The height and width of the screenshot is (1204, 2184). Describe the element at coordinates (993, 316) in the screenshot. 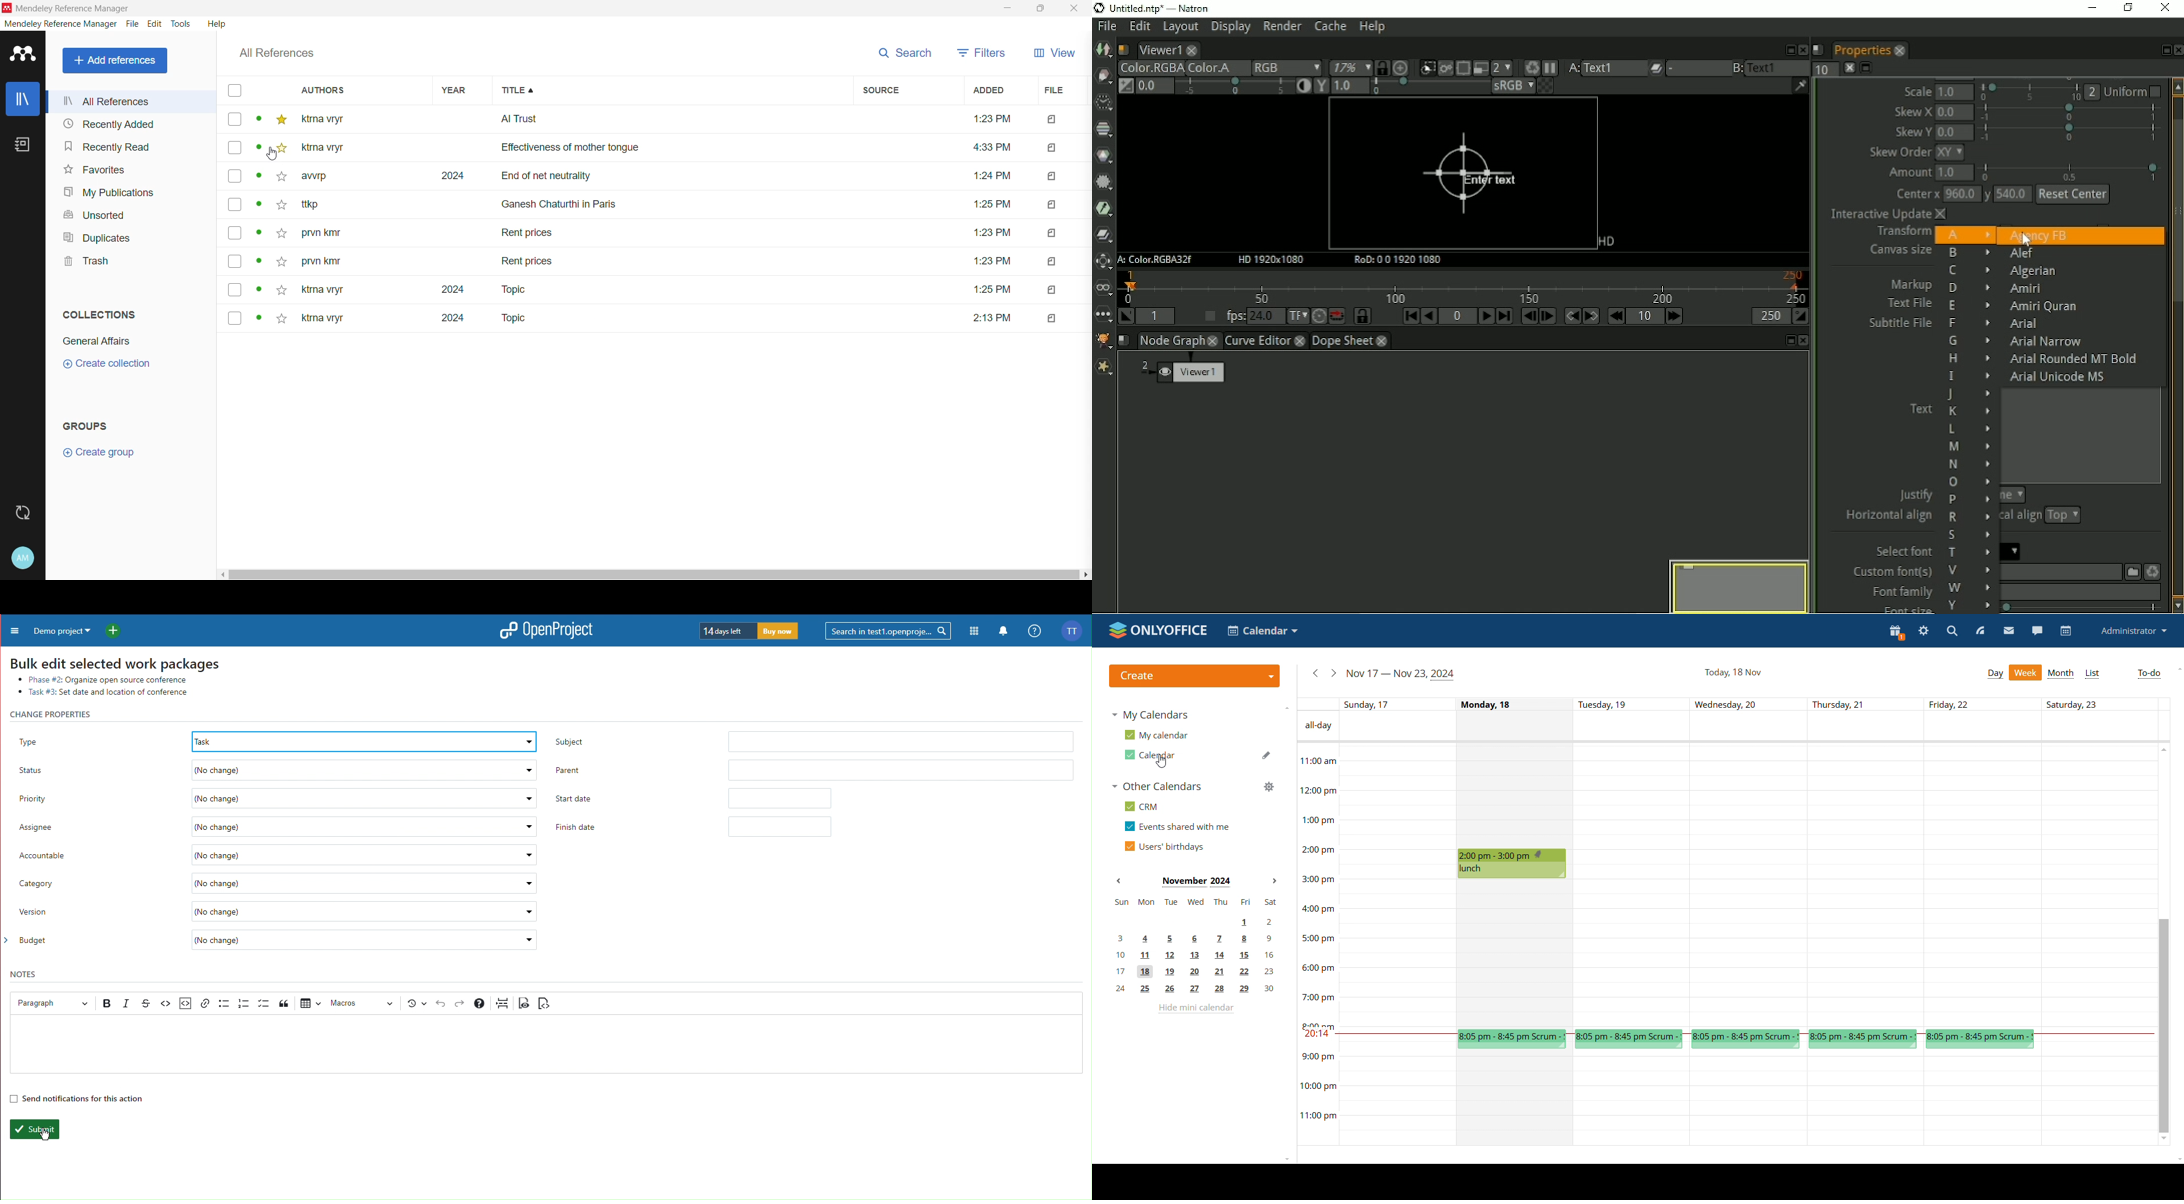

I see `` at that location.